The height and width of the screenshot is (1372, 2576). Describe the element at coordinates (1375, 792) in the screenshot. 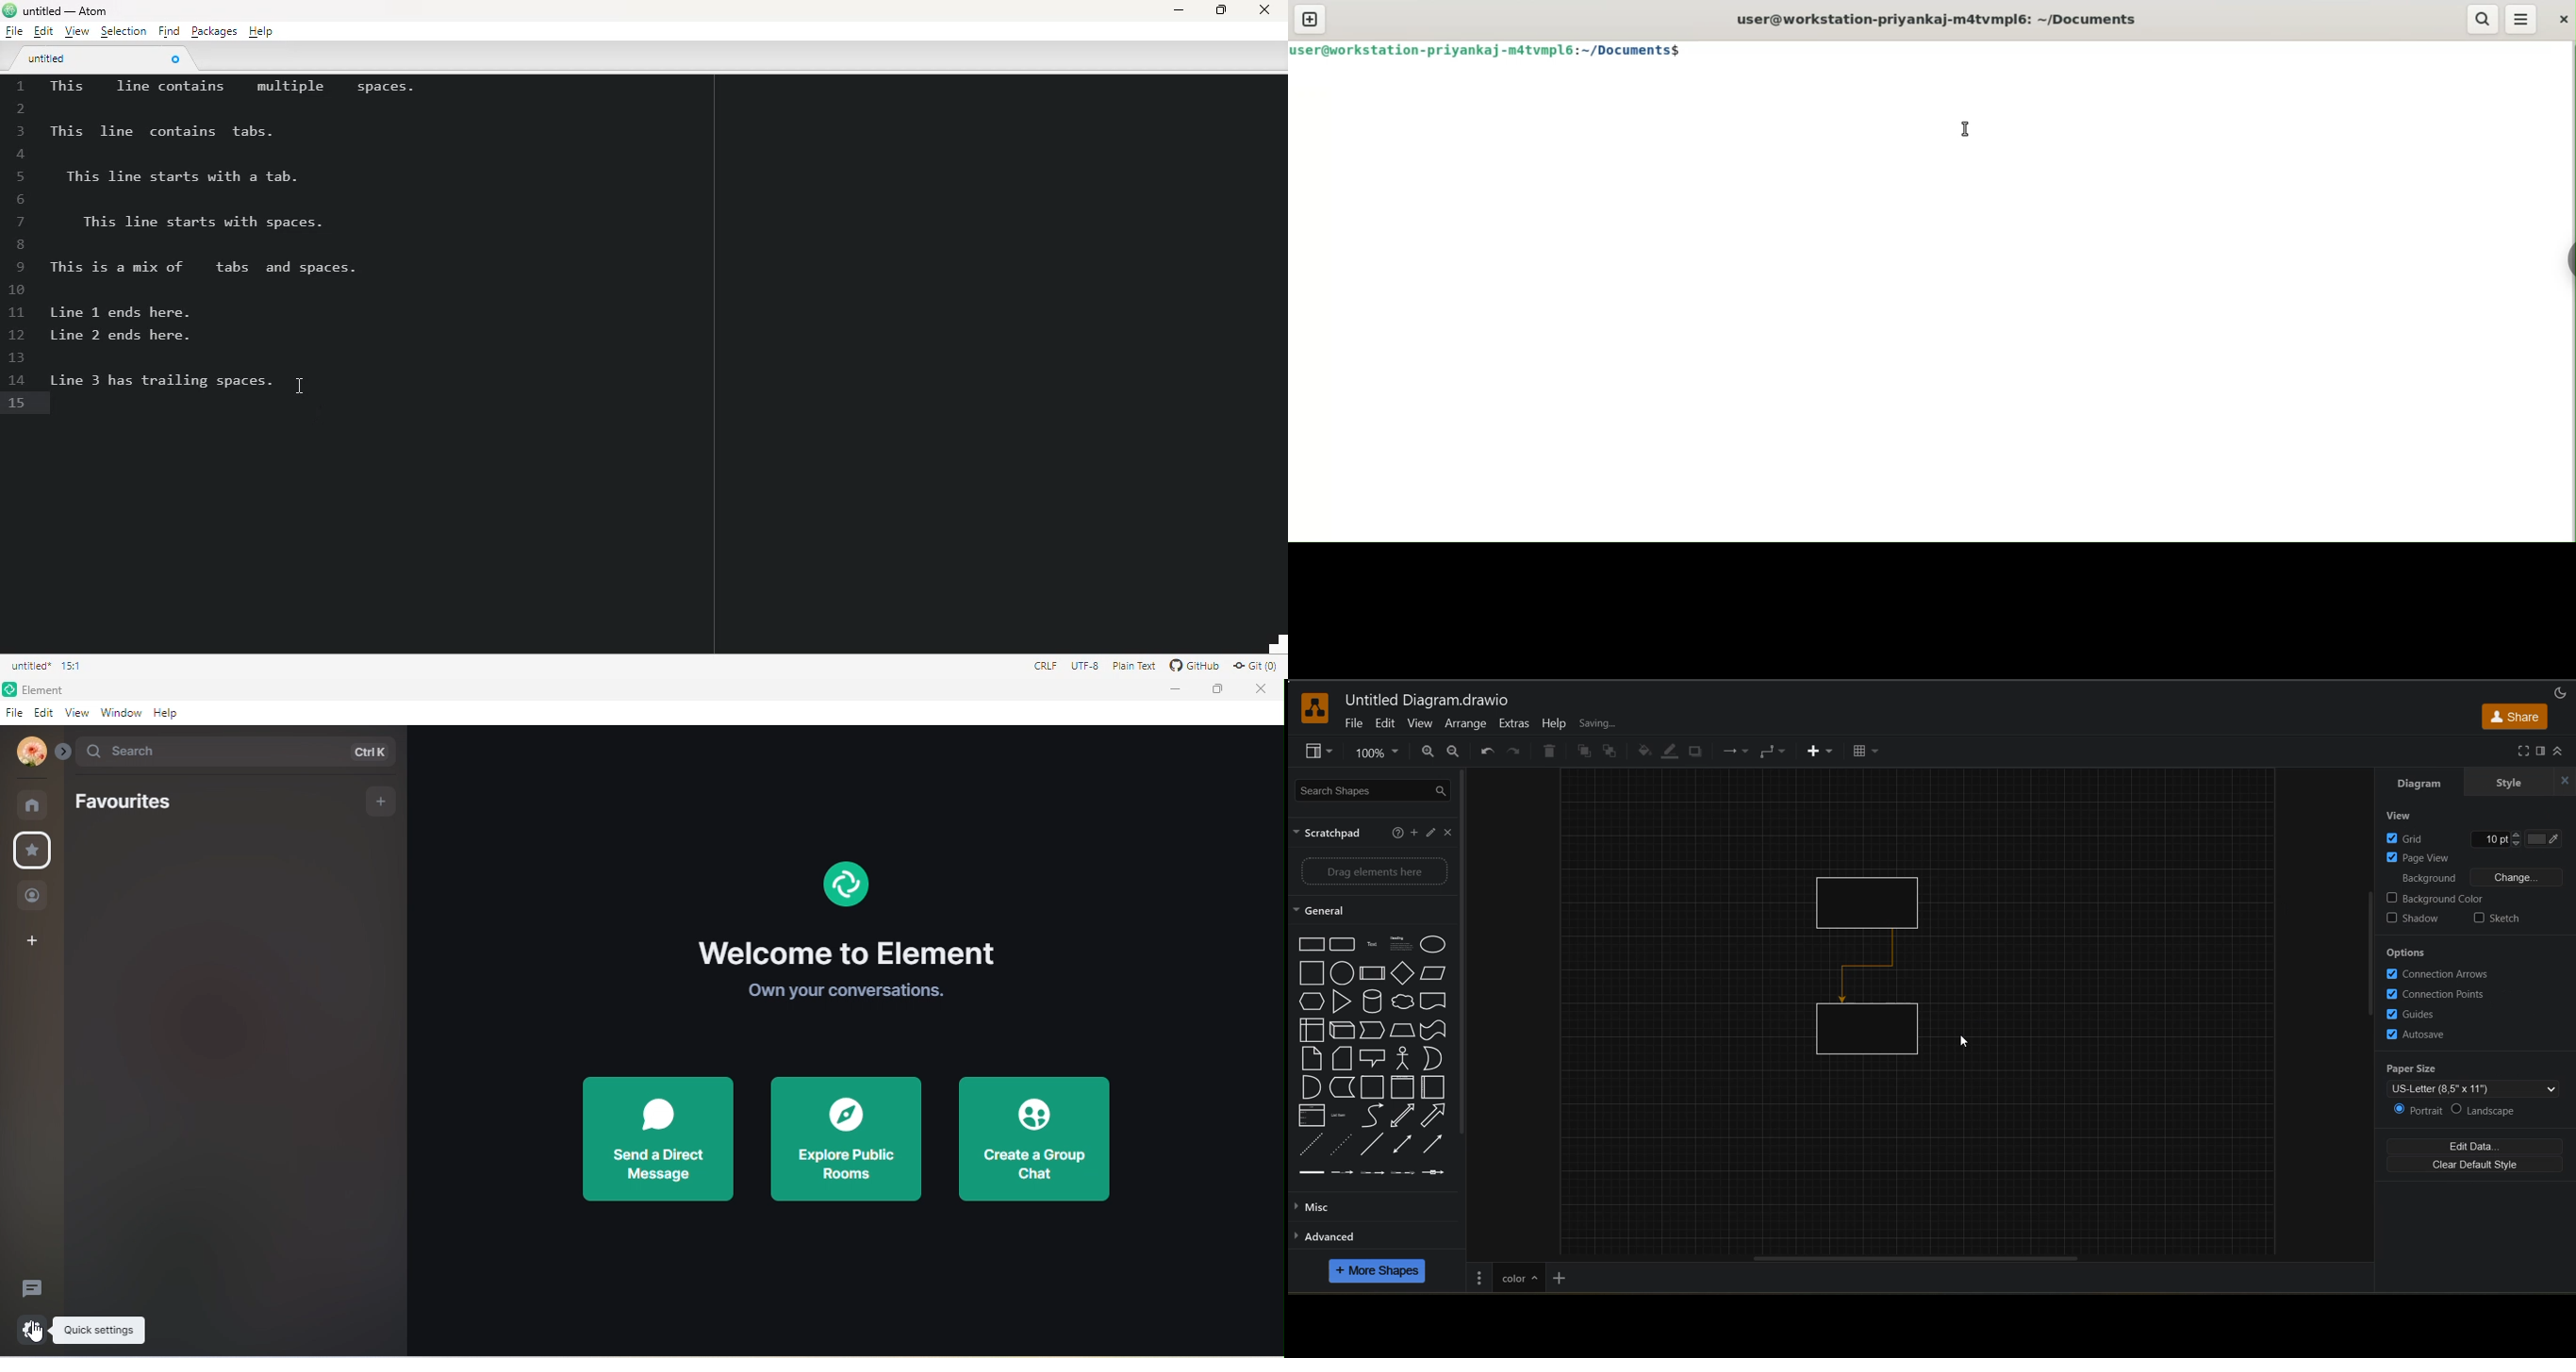

I see `search shapes` at that location.